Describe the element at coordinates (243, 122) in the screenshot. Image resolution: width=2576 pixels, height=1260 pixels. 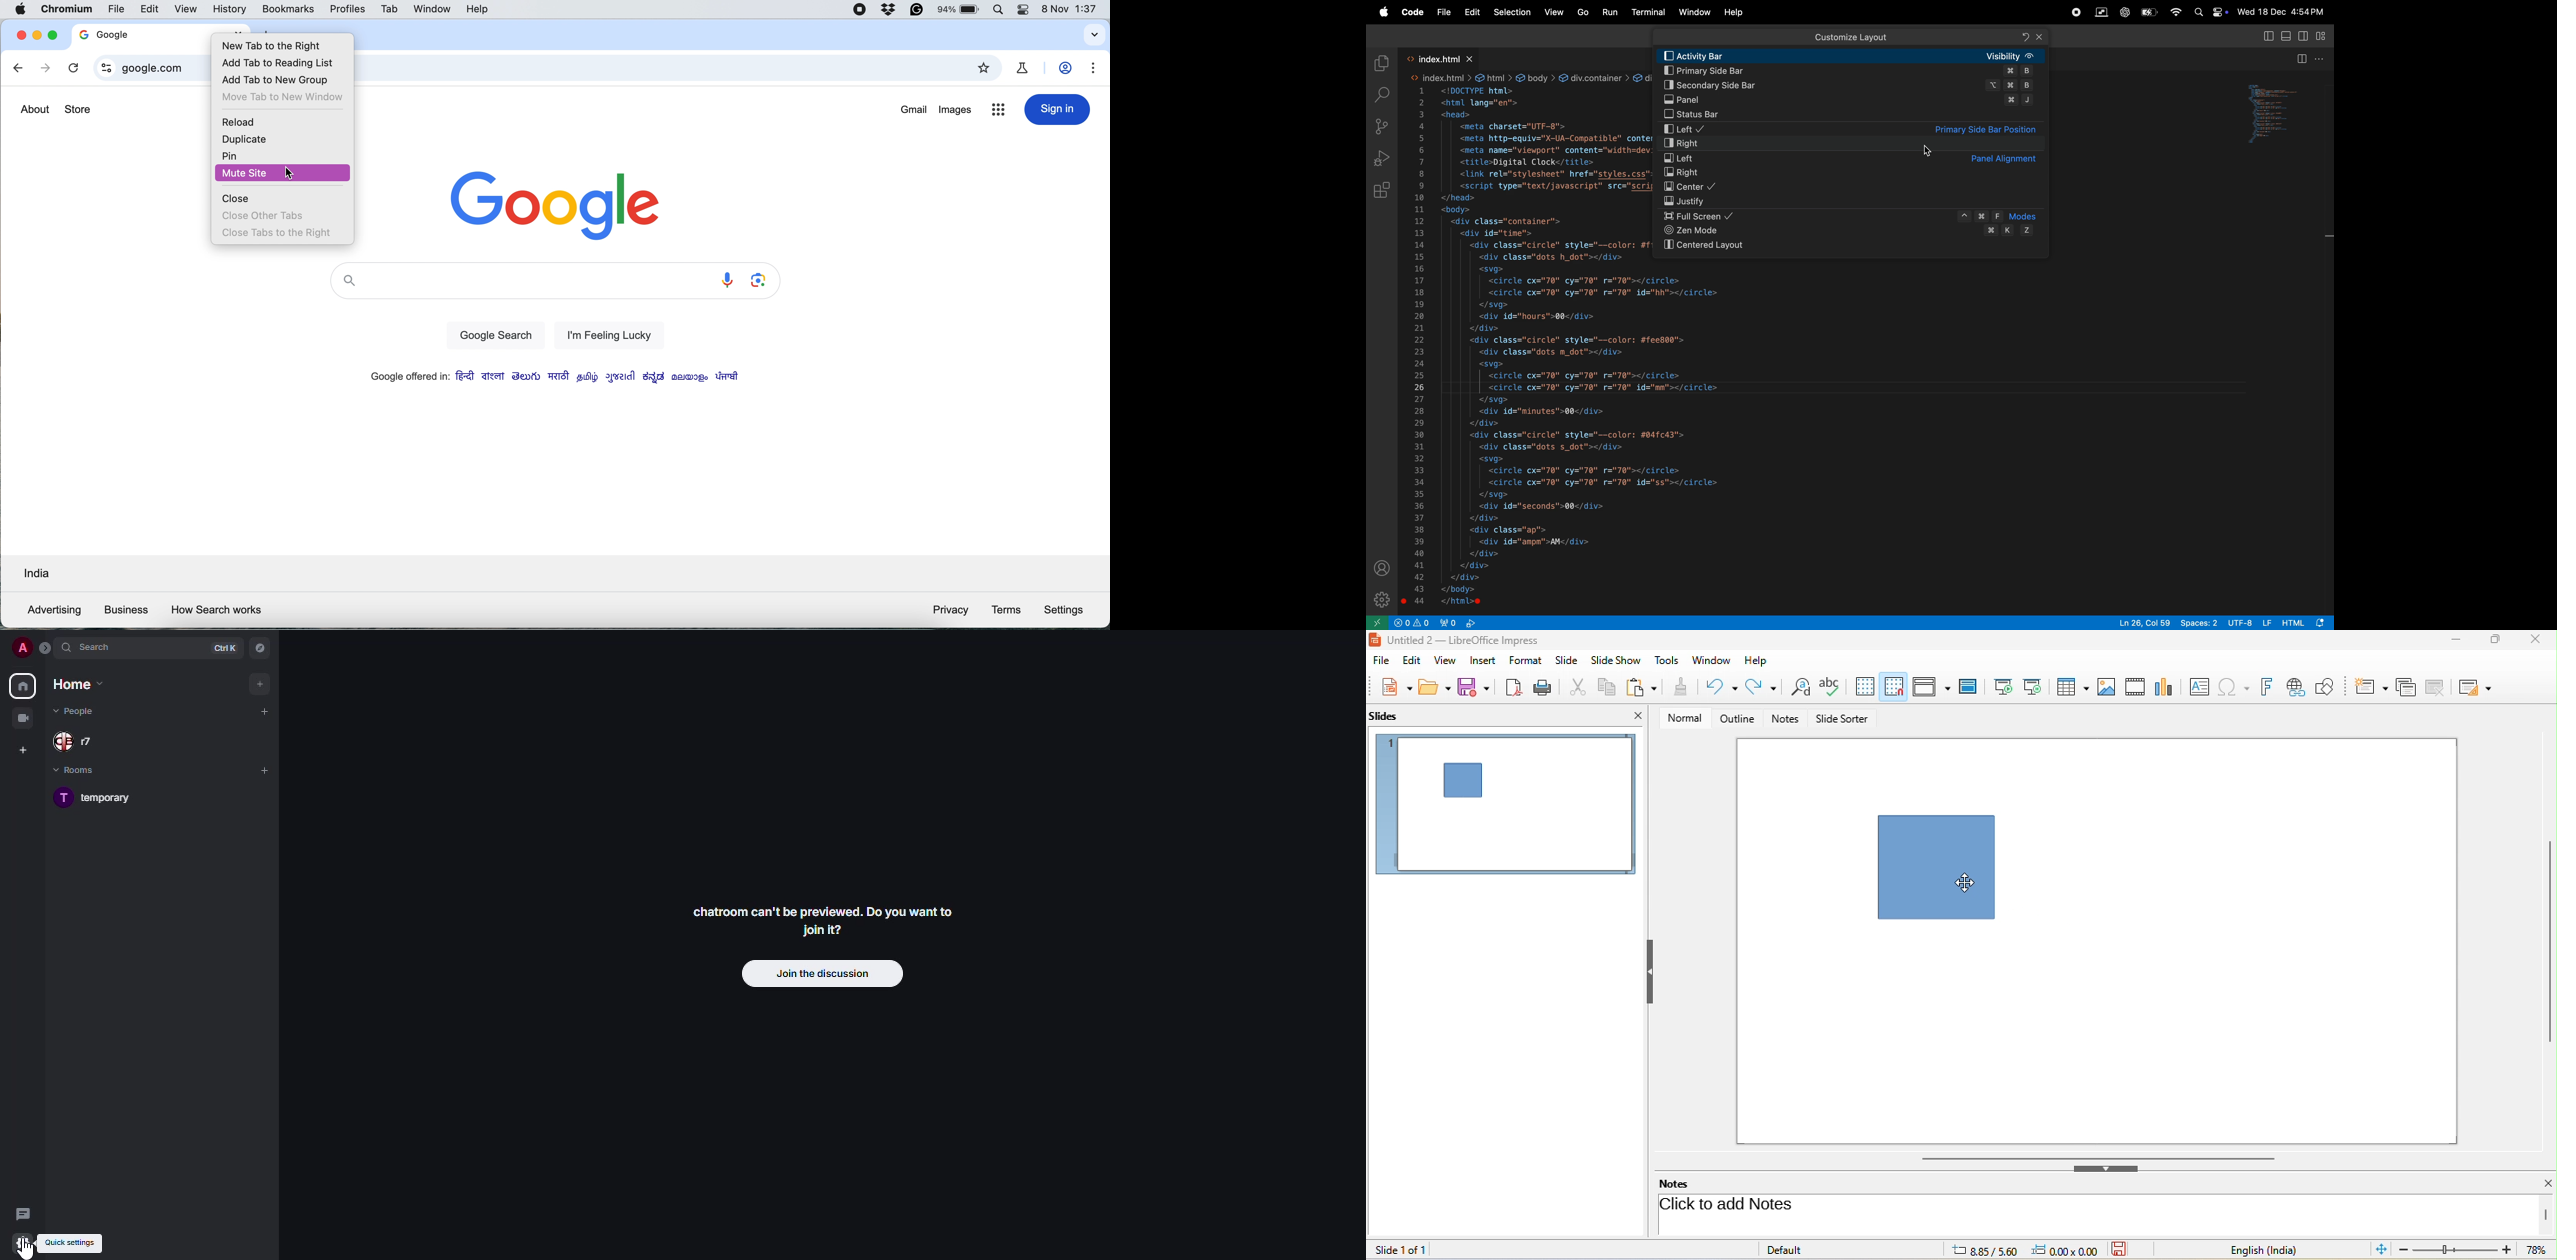
I see `reload` at that location.